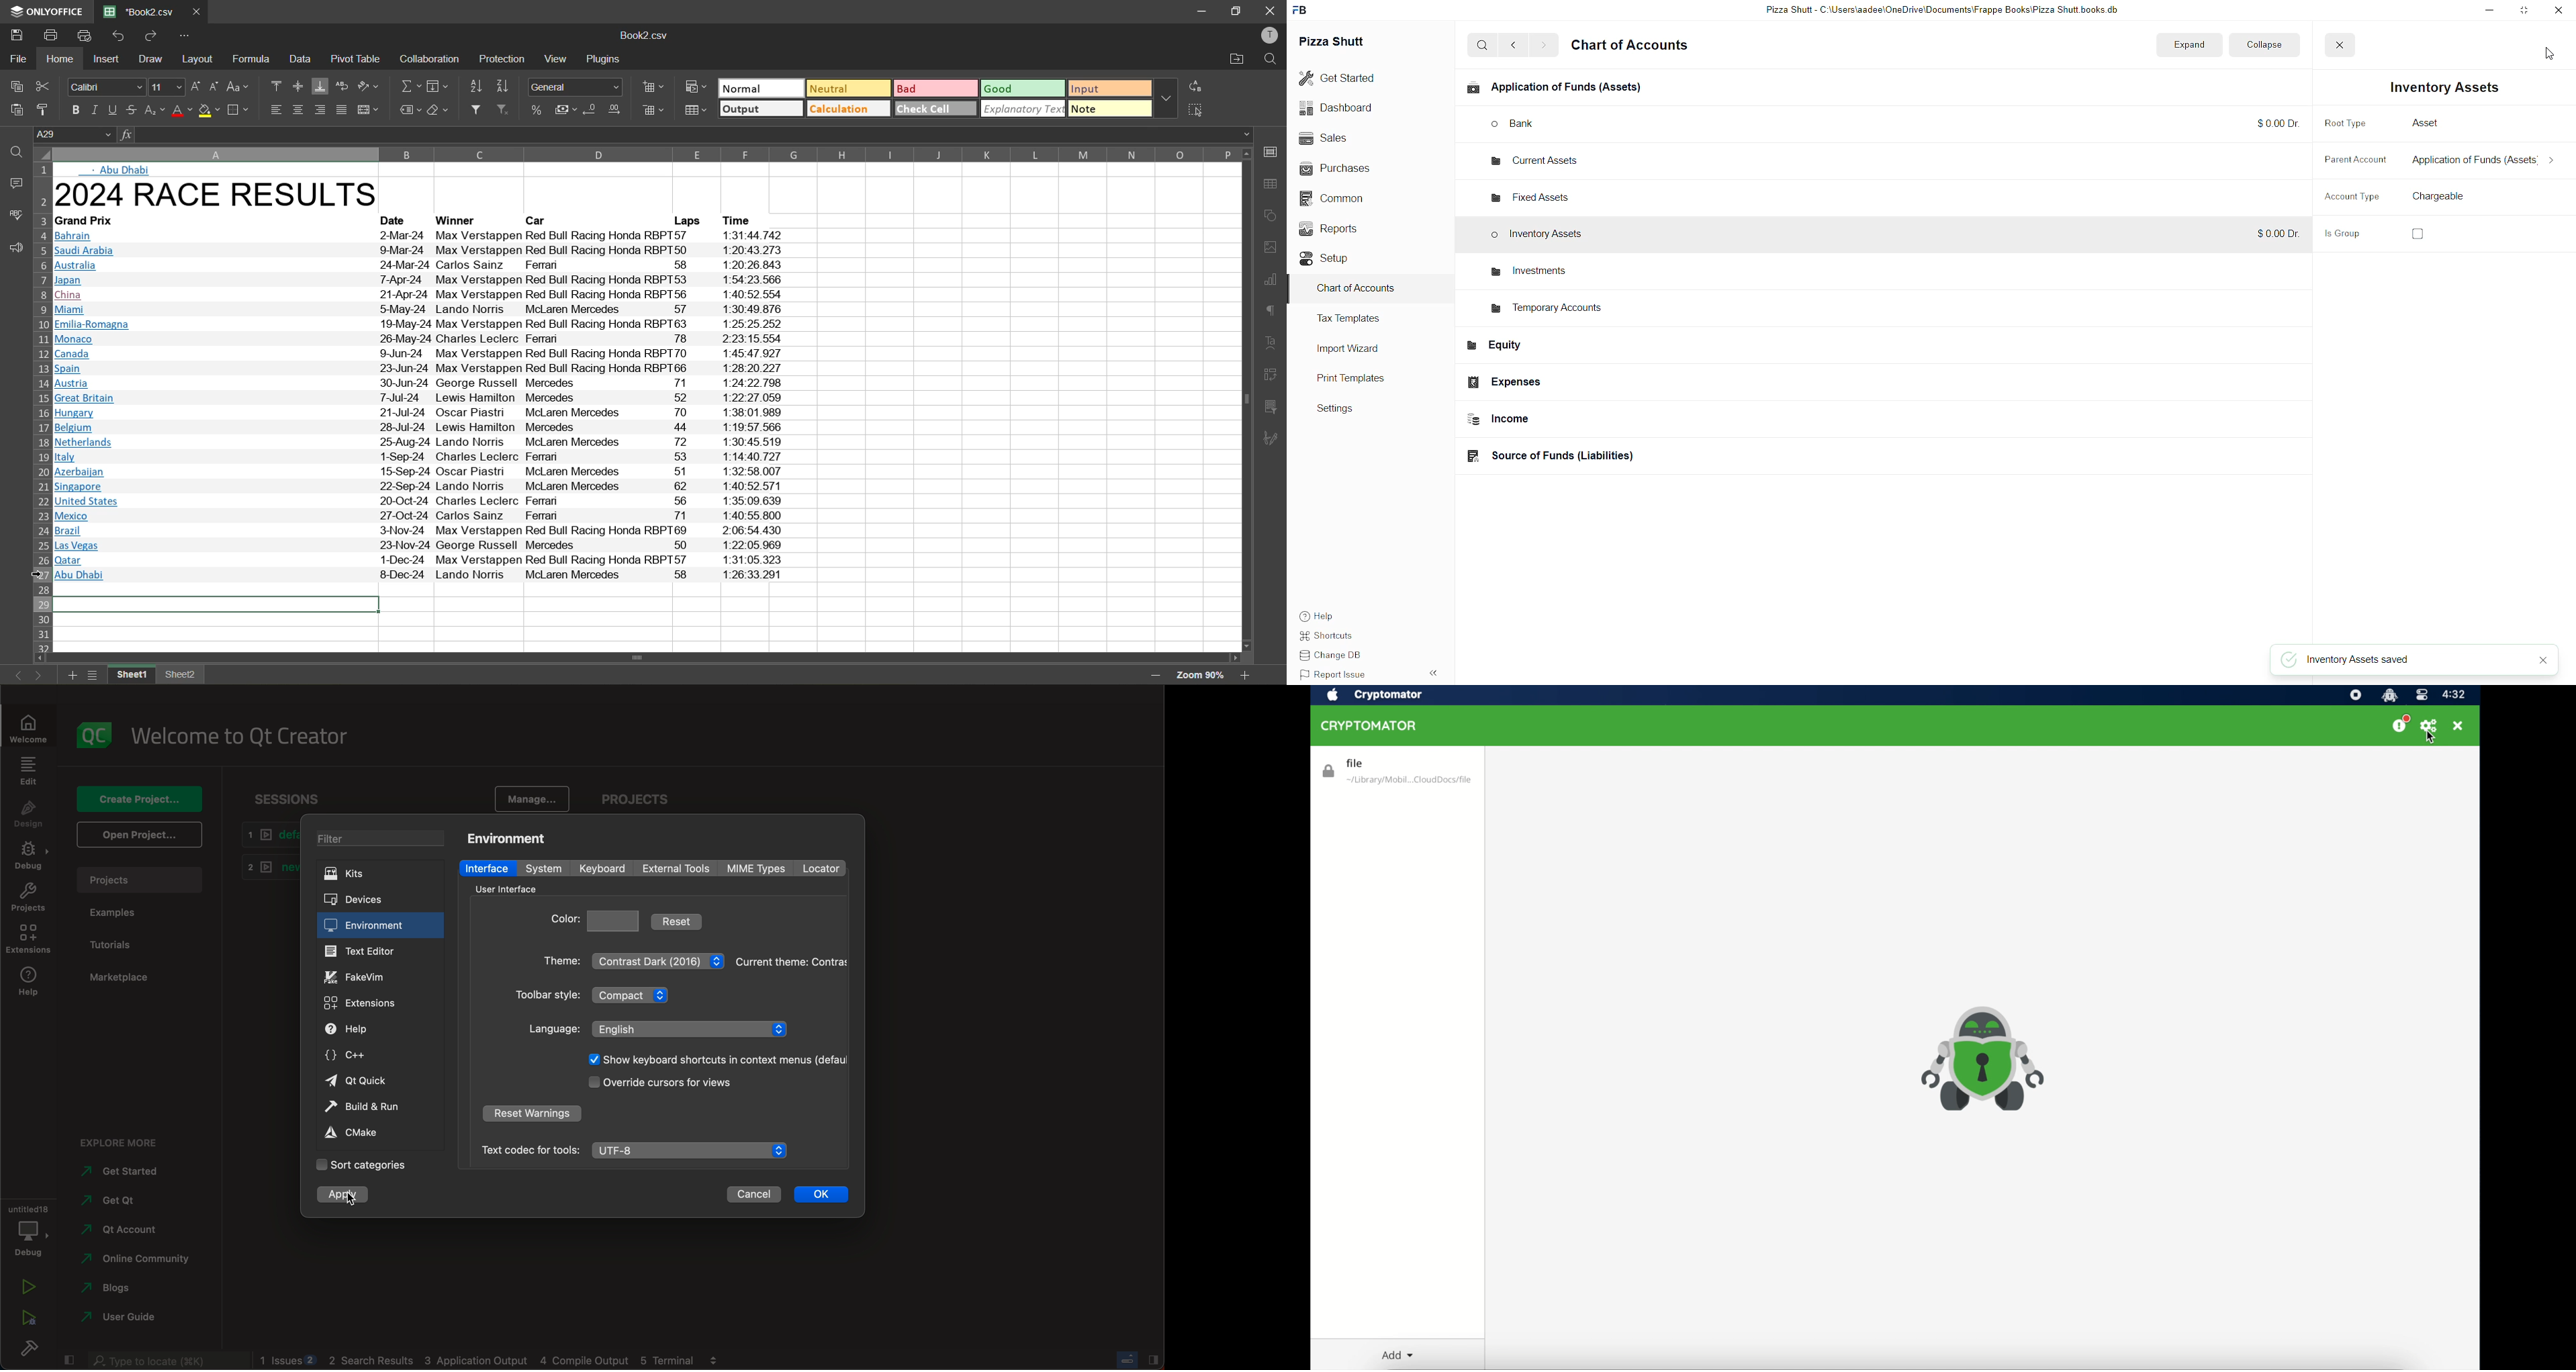 The height and width of the screenshot is (1372, 2576). What do you see at coordinates (135, 1260) in the screenshot?
I see `community` at bounding box center [135, 1260].